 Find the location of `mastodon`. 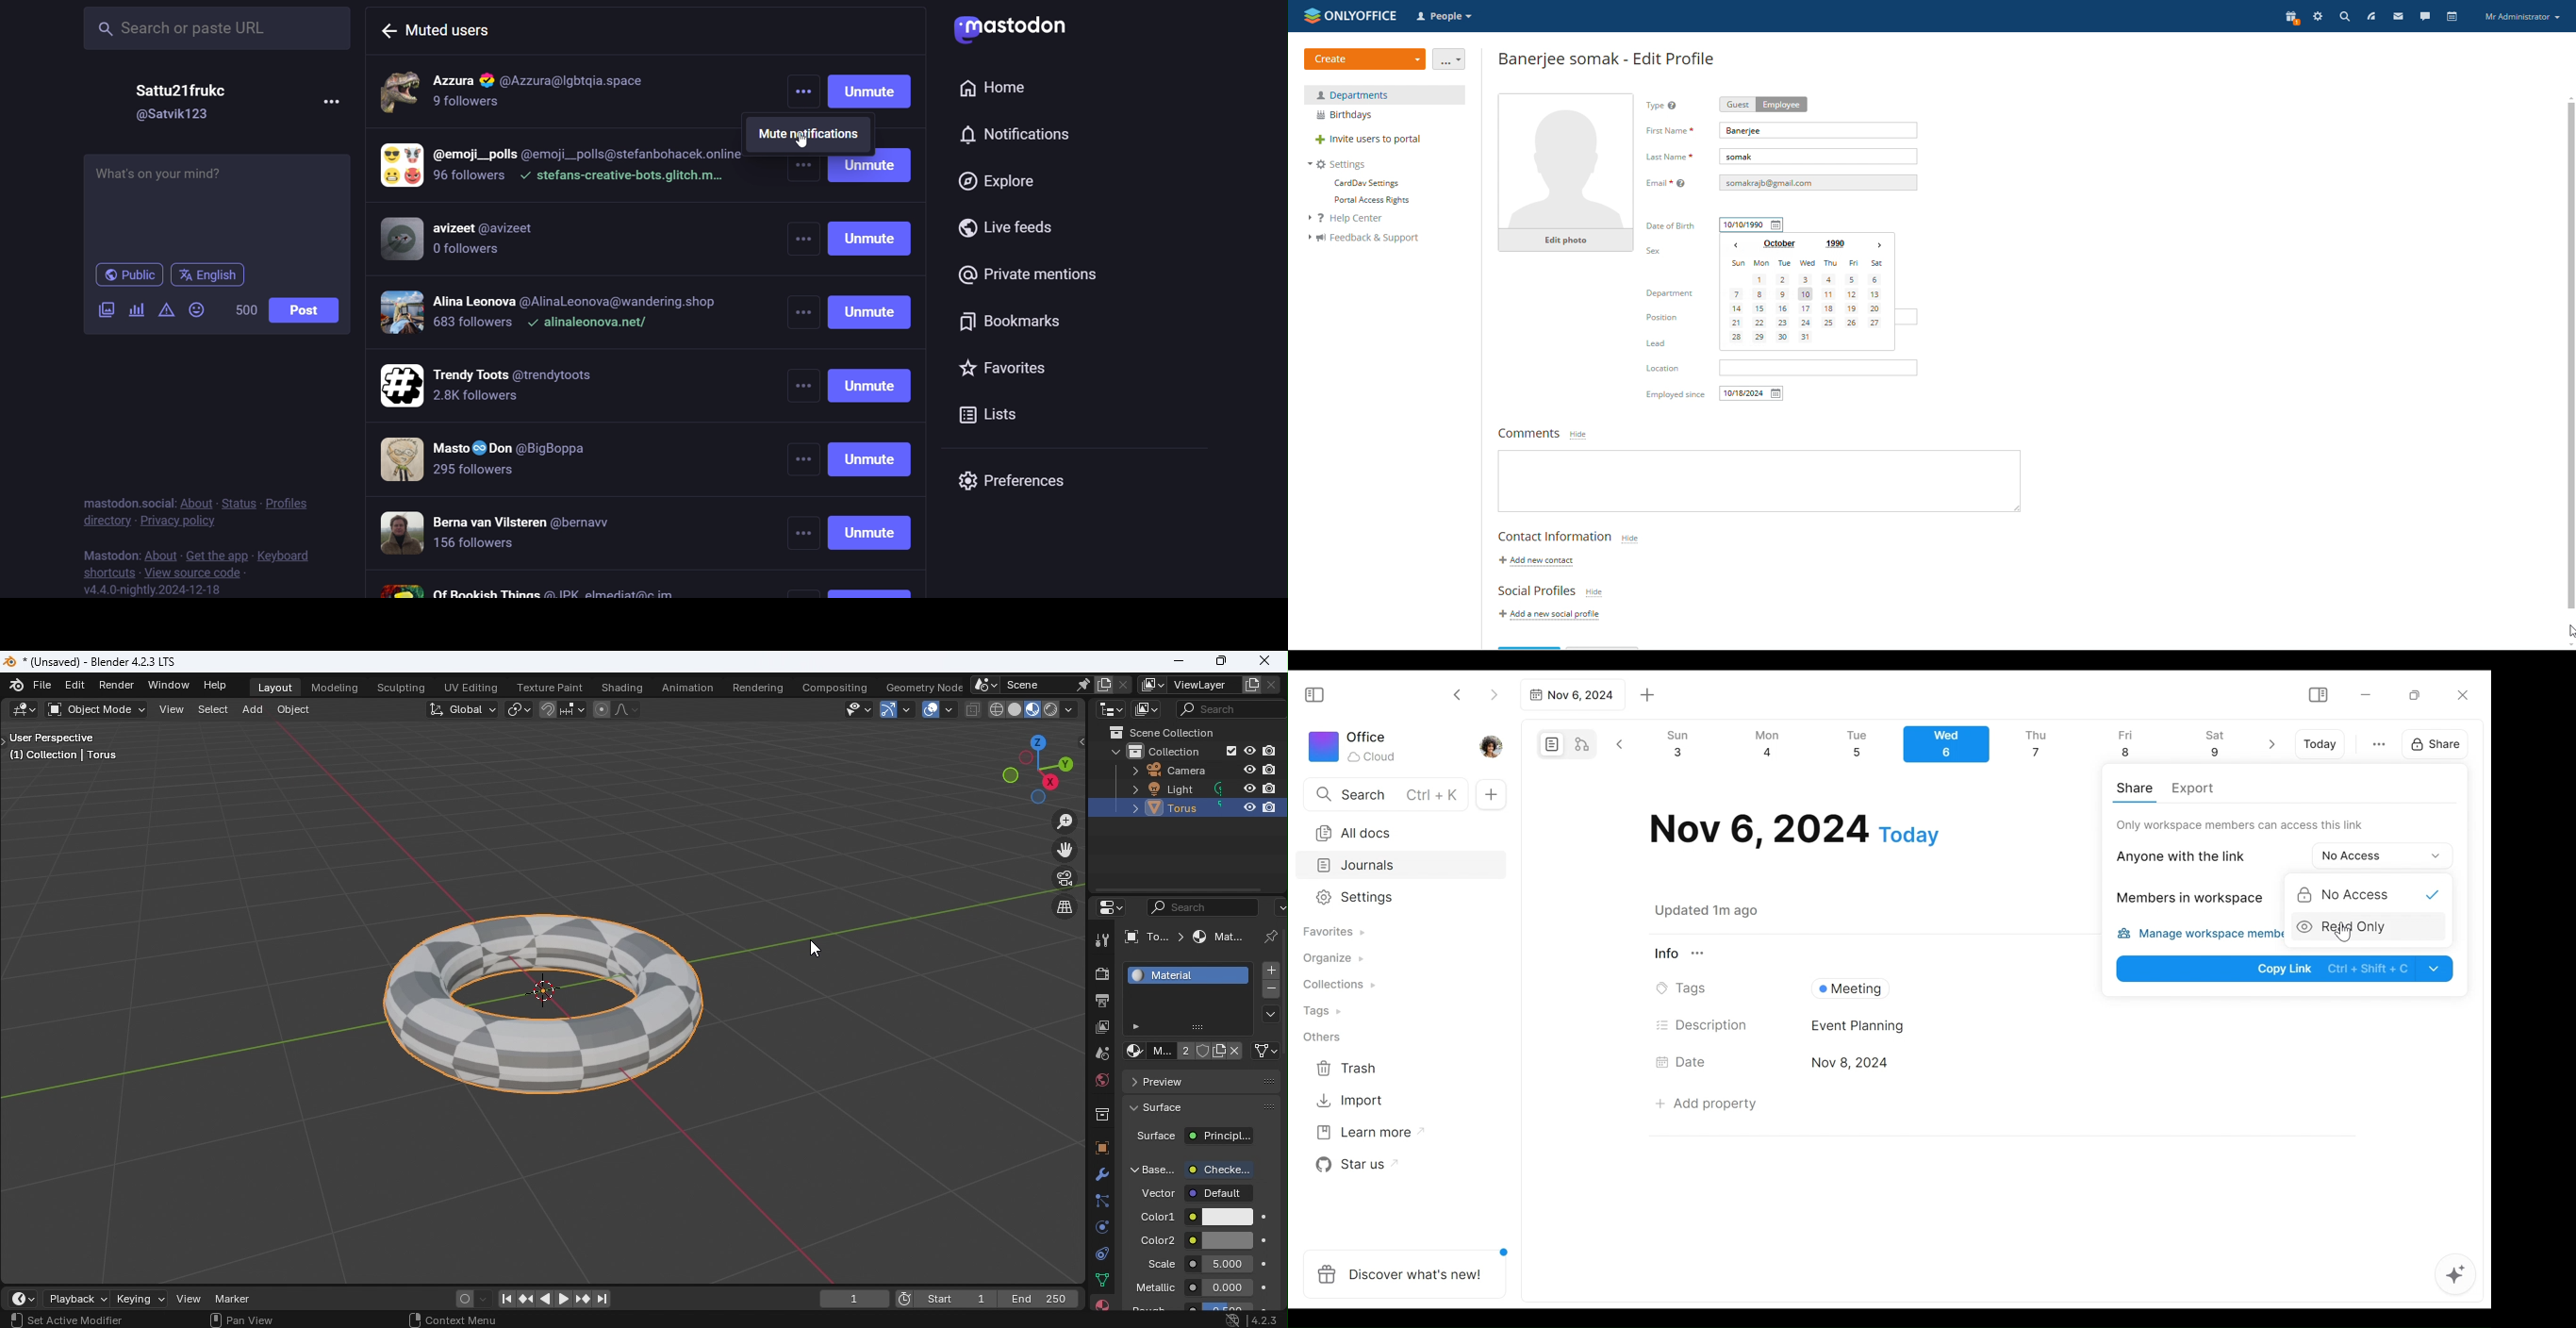

mastodon is located at coordinates (106, 555).